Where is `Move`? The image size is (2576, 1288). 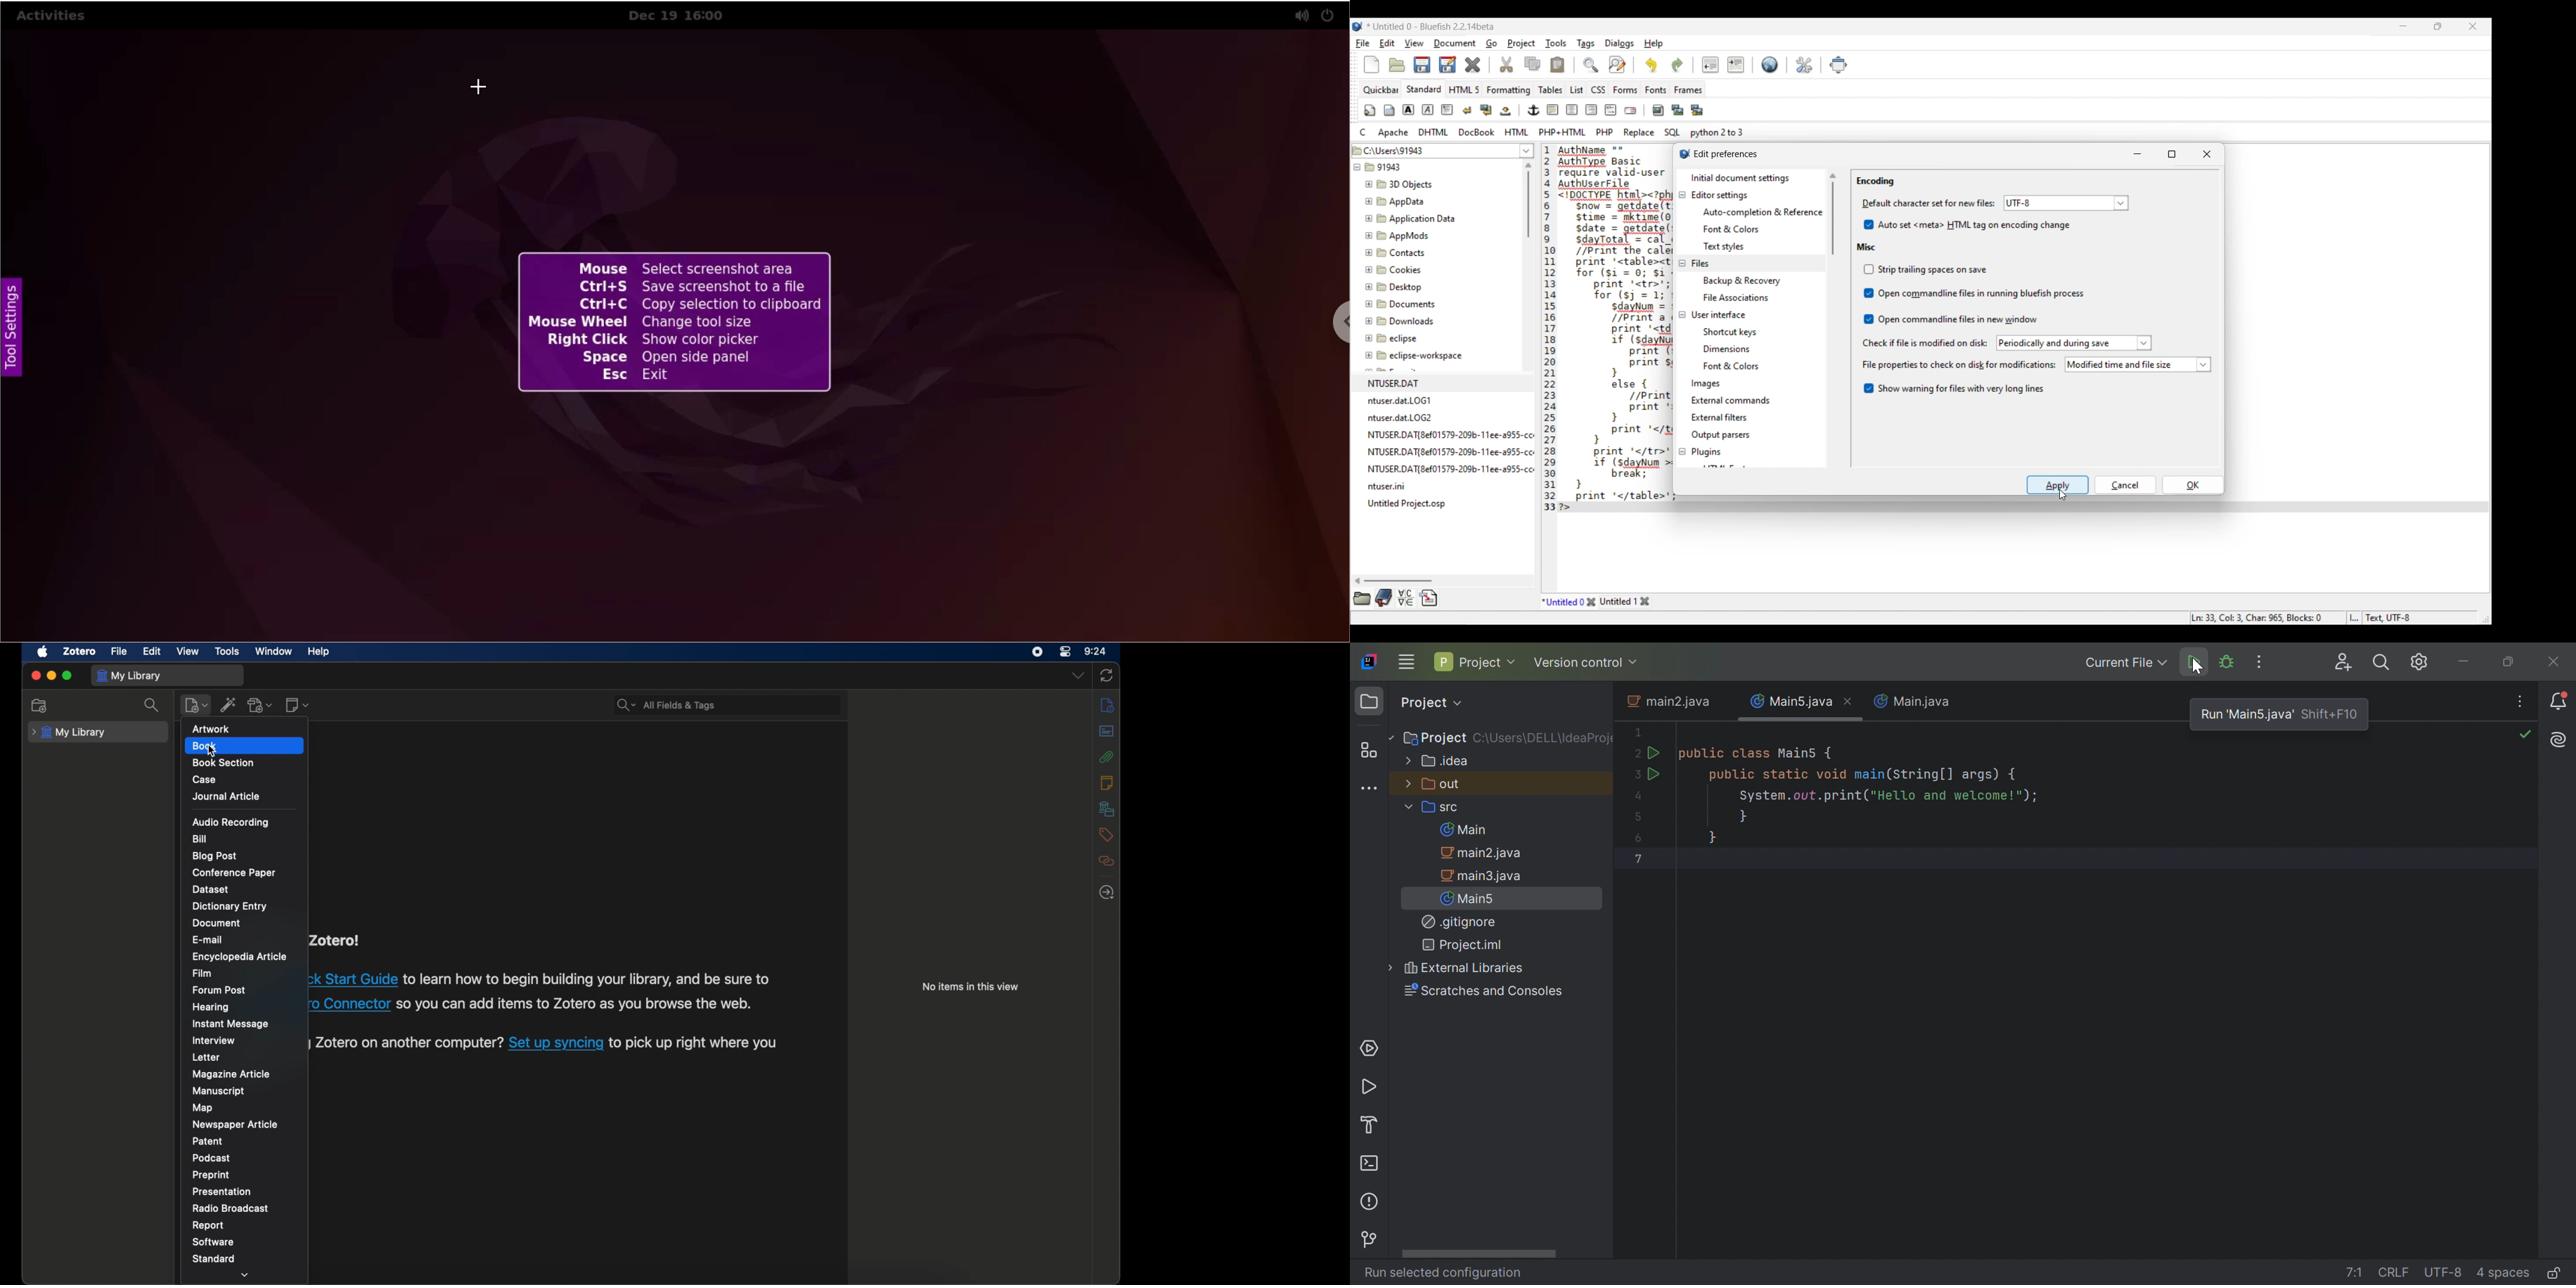
Move is located at coordinates (1839, 65).